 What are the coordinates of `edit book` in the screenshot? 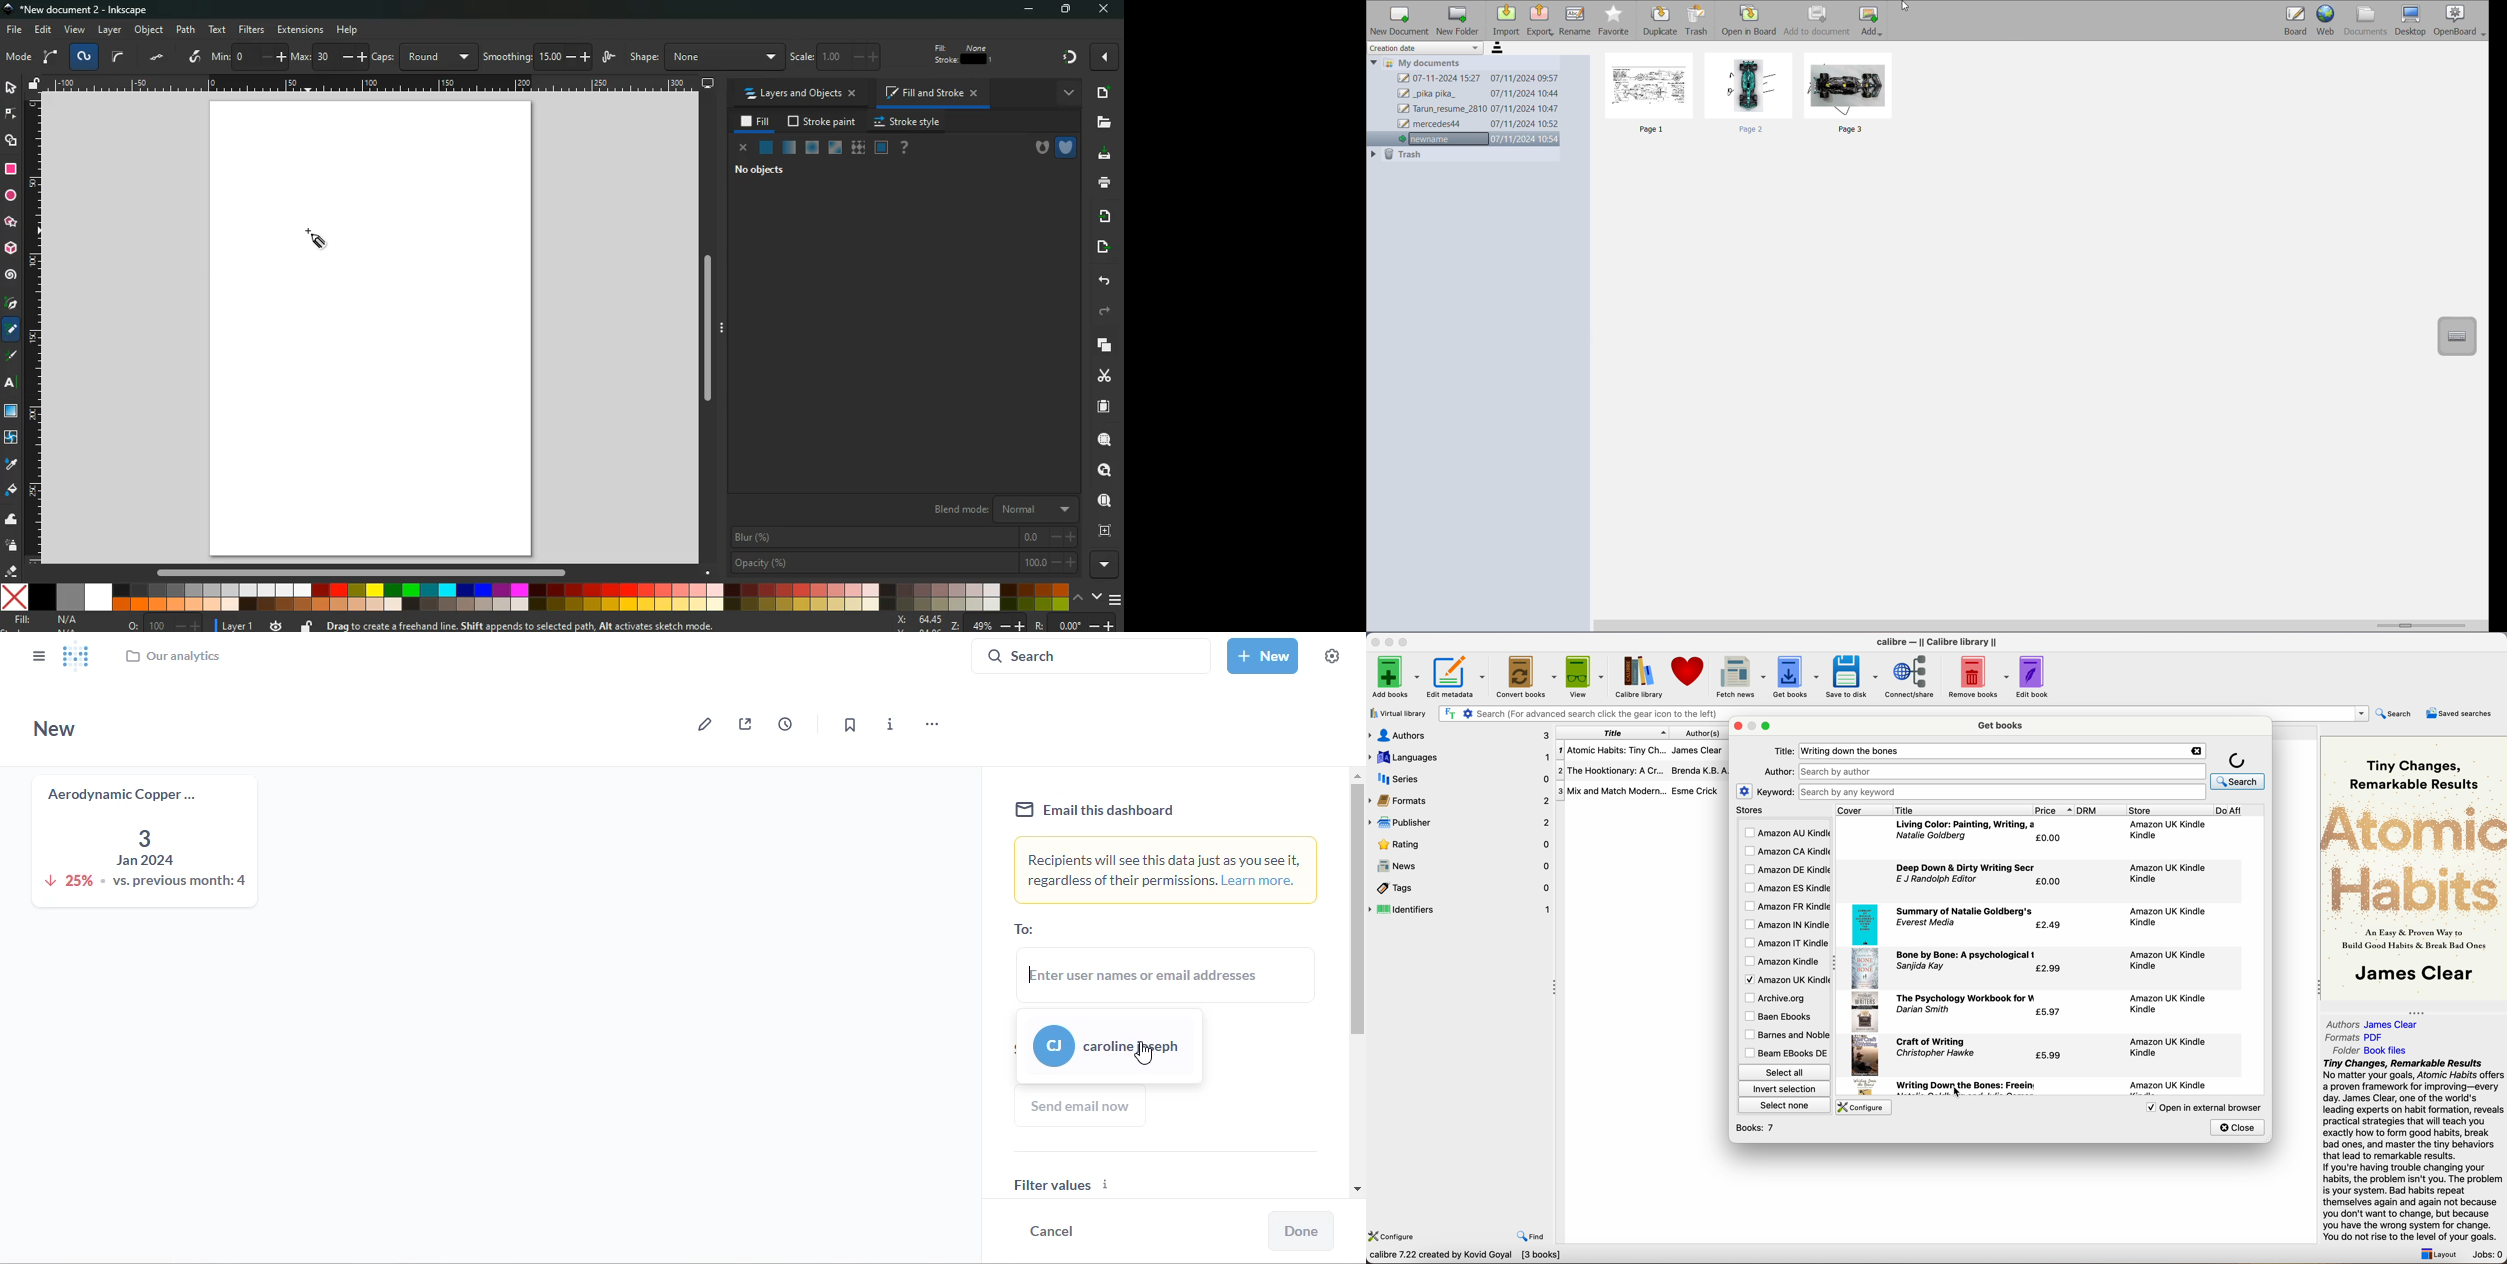 It's located at (2034, 677).